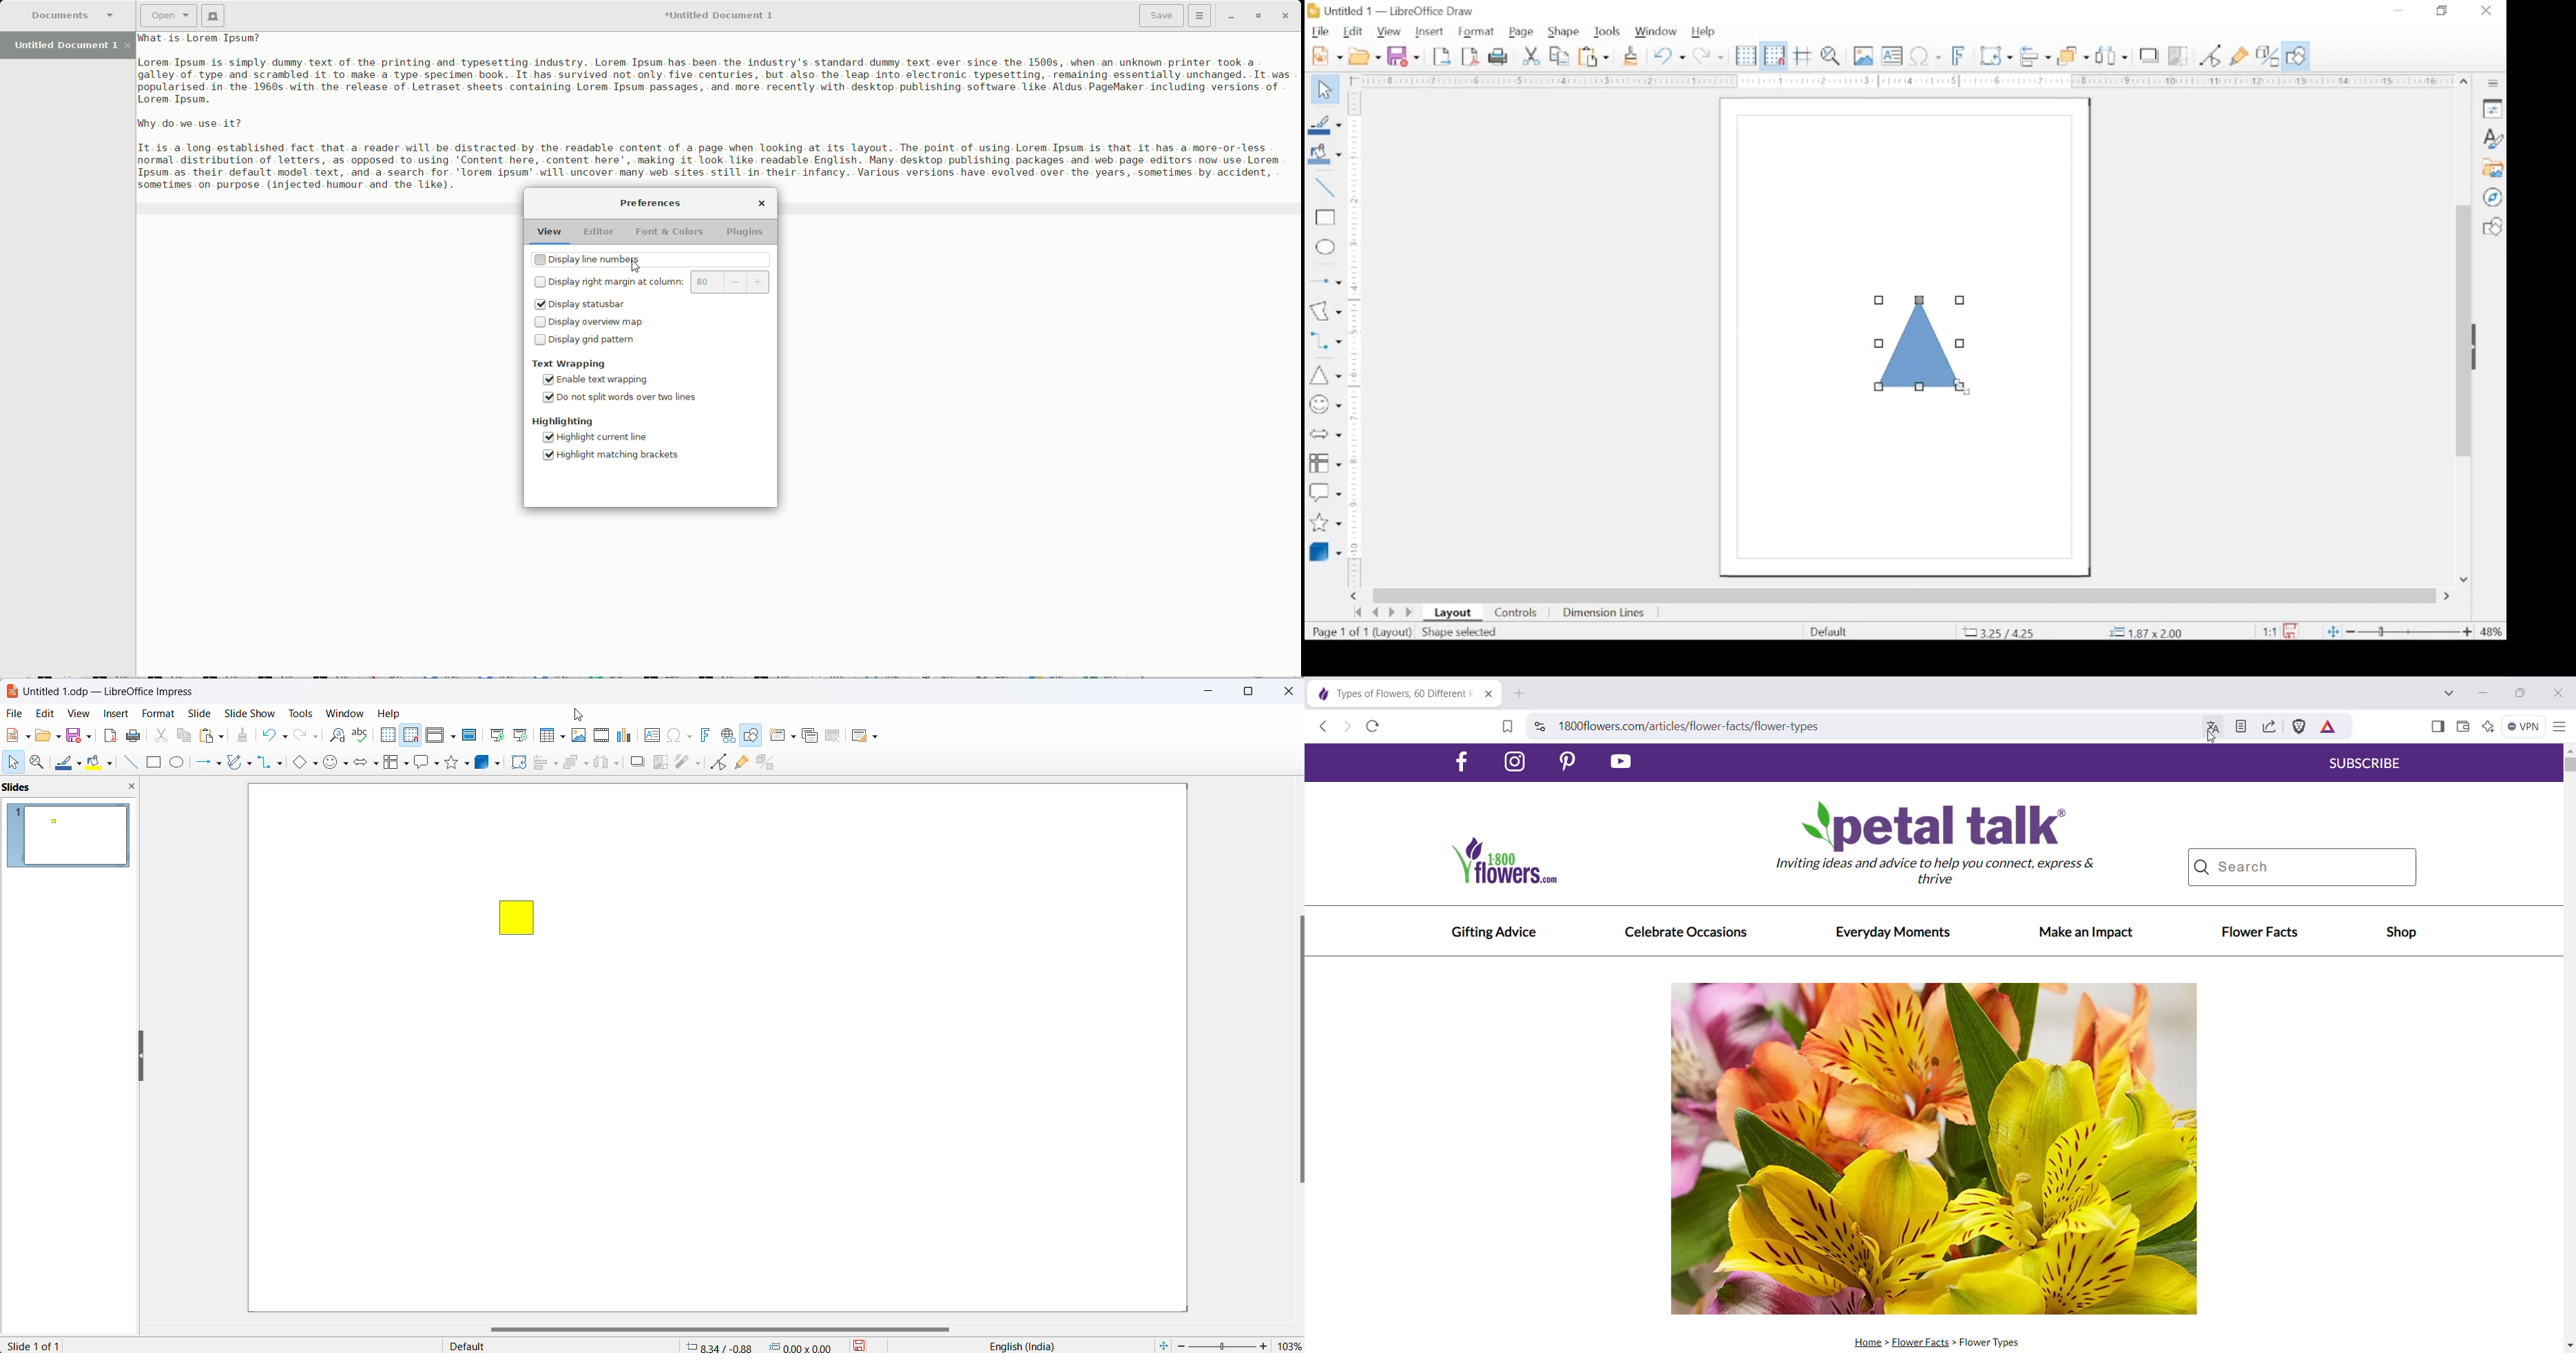 Image resolution: width=2576 pixels, height=1372 pixels. I want to click on Plugins, so click(747, 232).